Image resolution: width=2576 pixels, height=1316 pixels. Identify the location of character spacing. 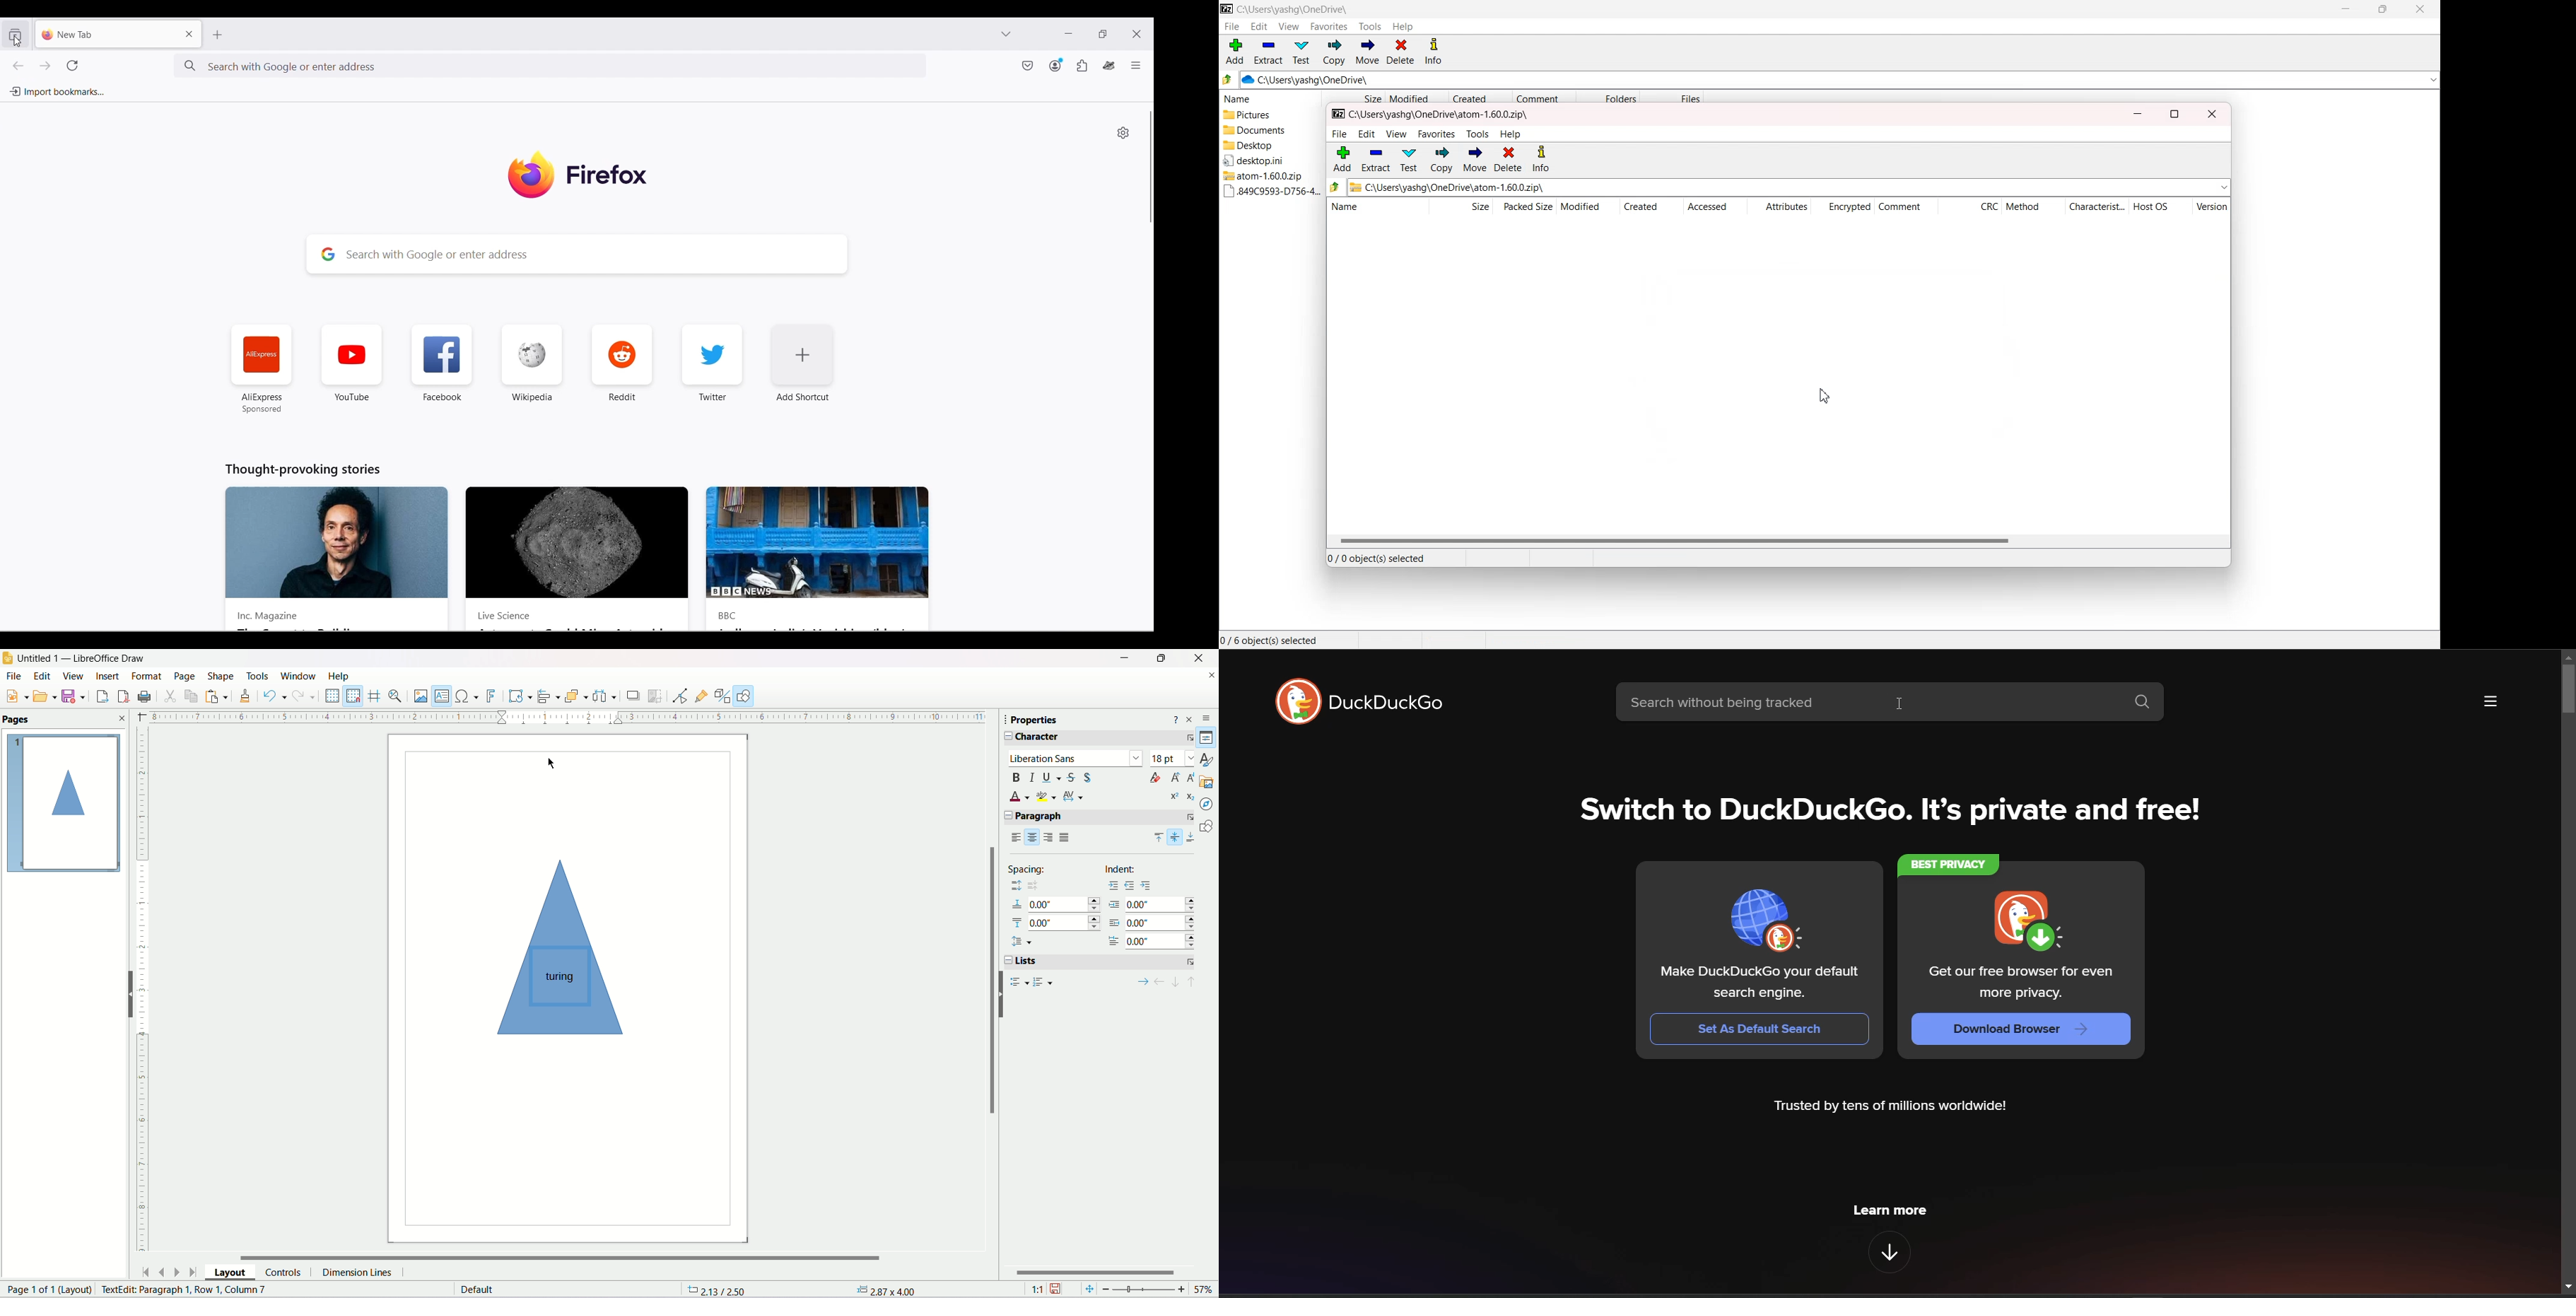
(1076, 798).